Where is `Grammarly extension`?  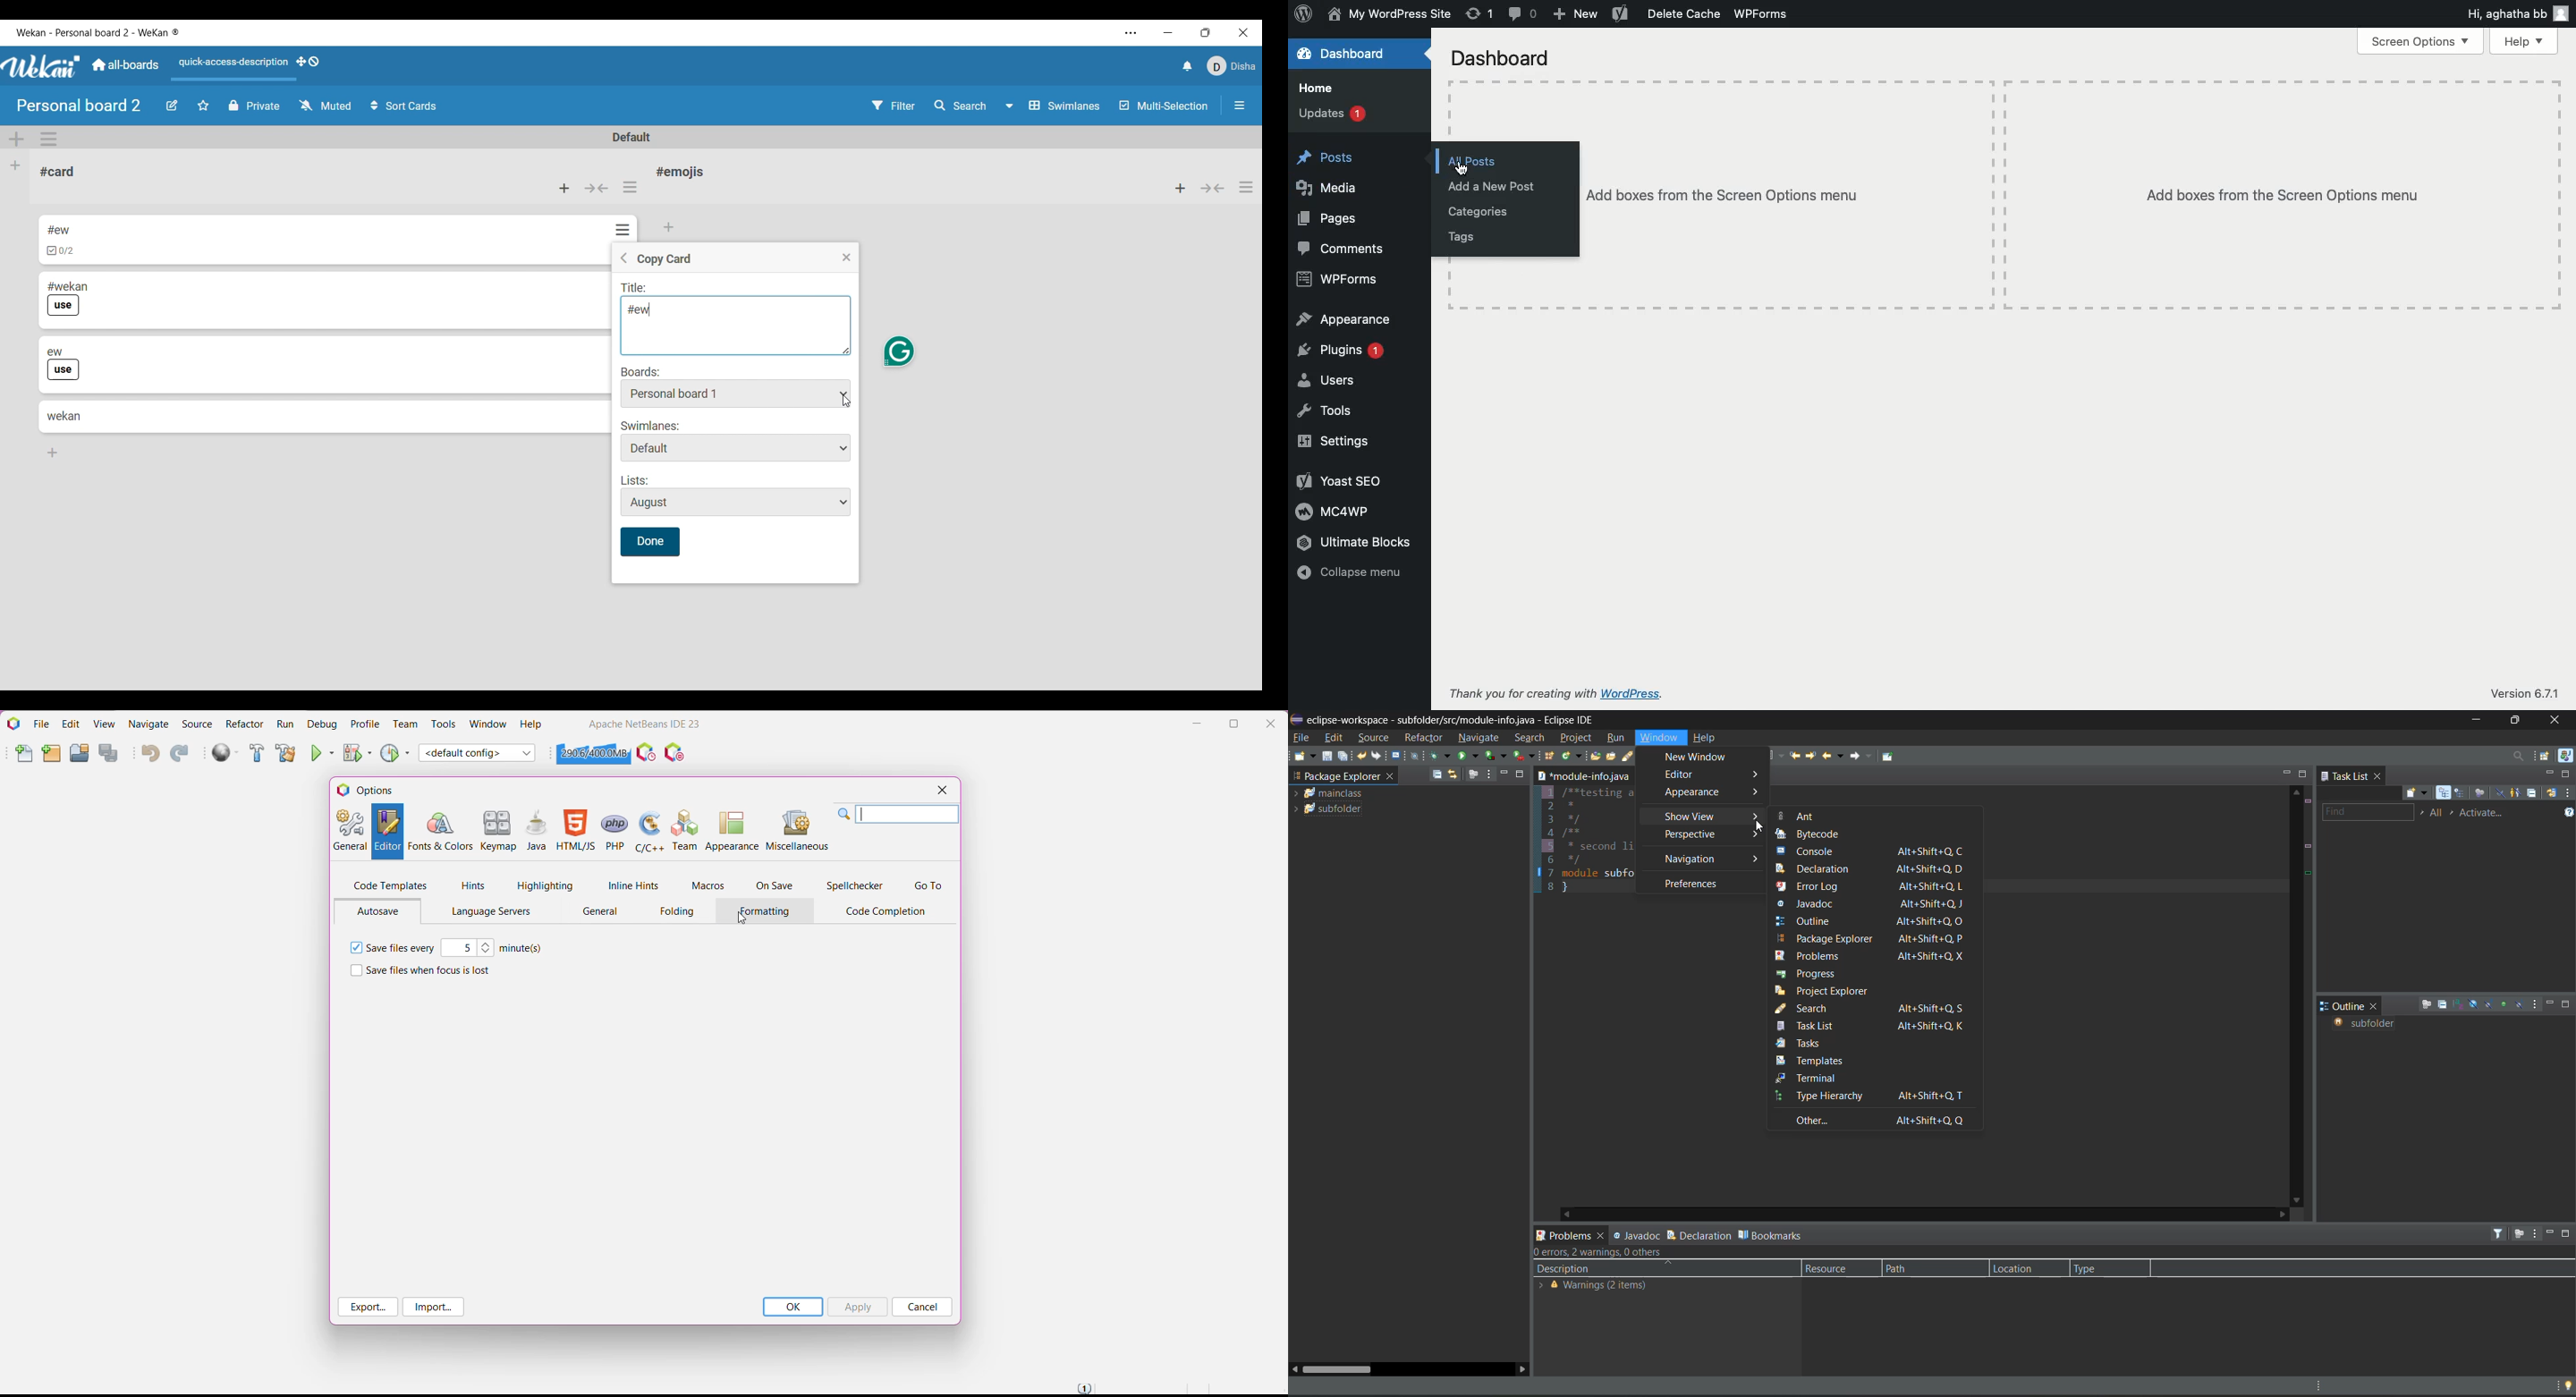
Grammarly extension is located at coordinates (900, 352).